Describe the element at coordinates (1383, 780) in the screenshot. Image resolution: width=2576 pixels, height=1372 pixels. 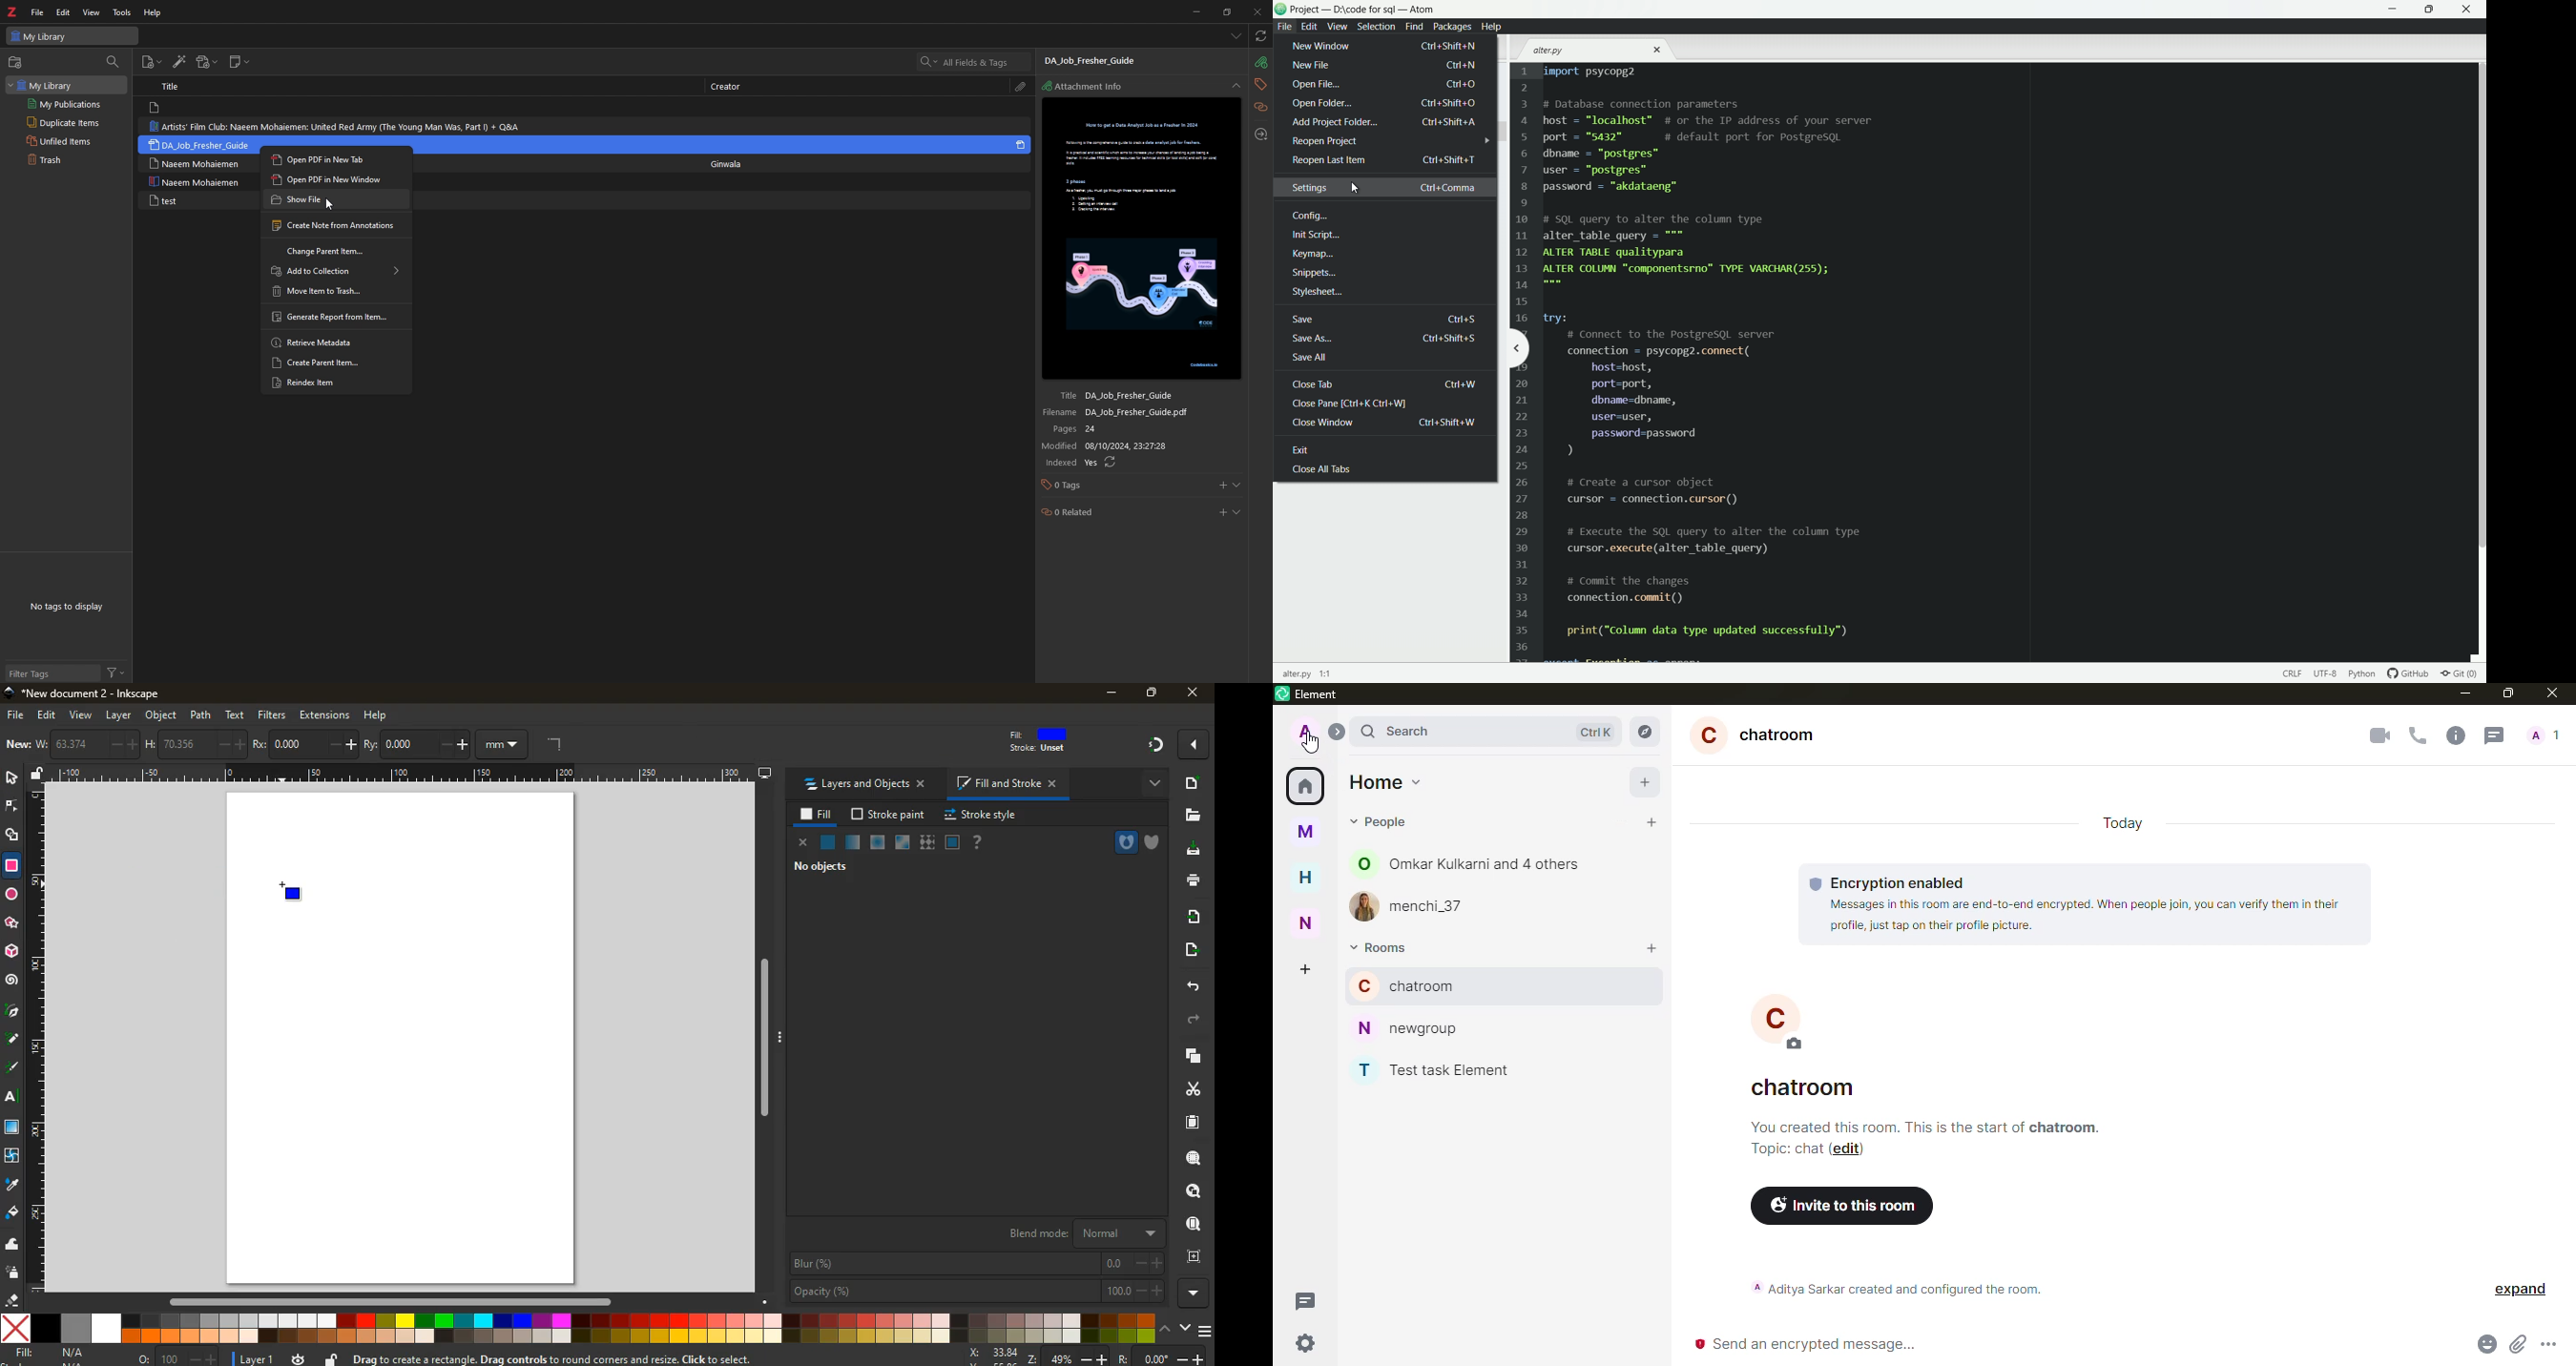
I see `home` at that location.